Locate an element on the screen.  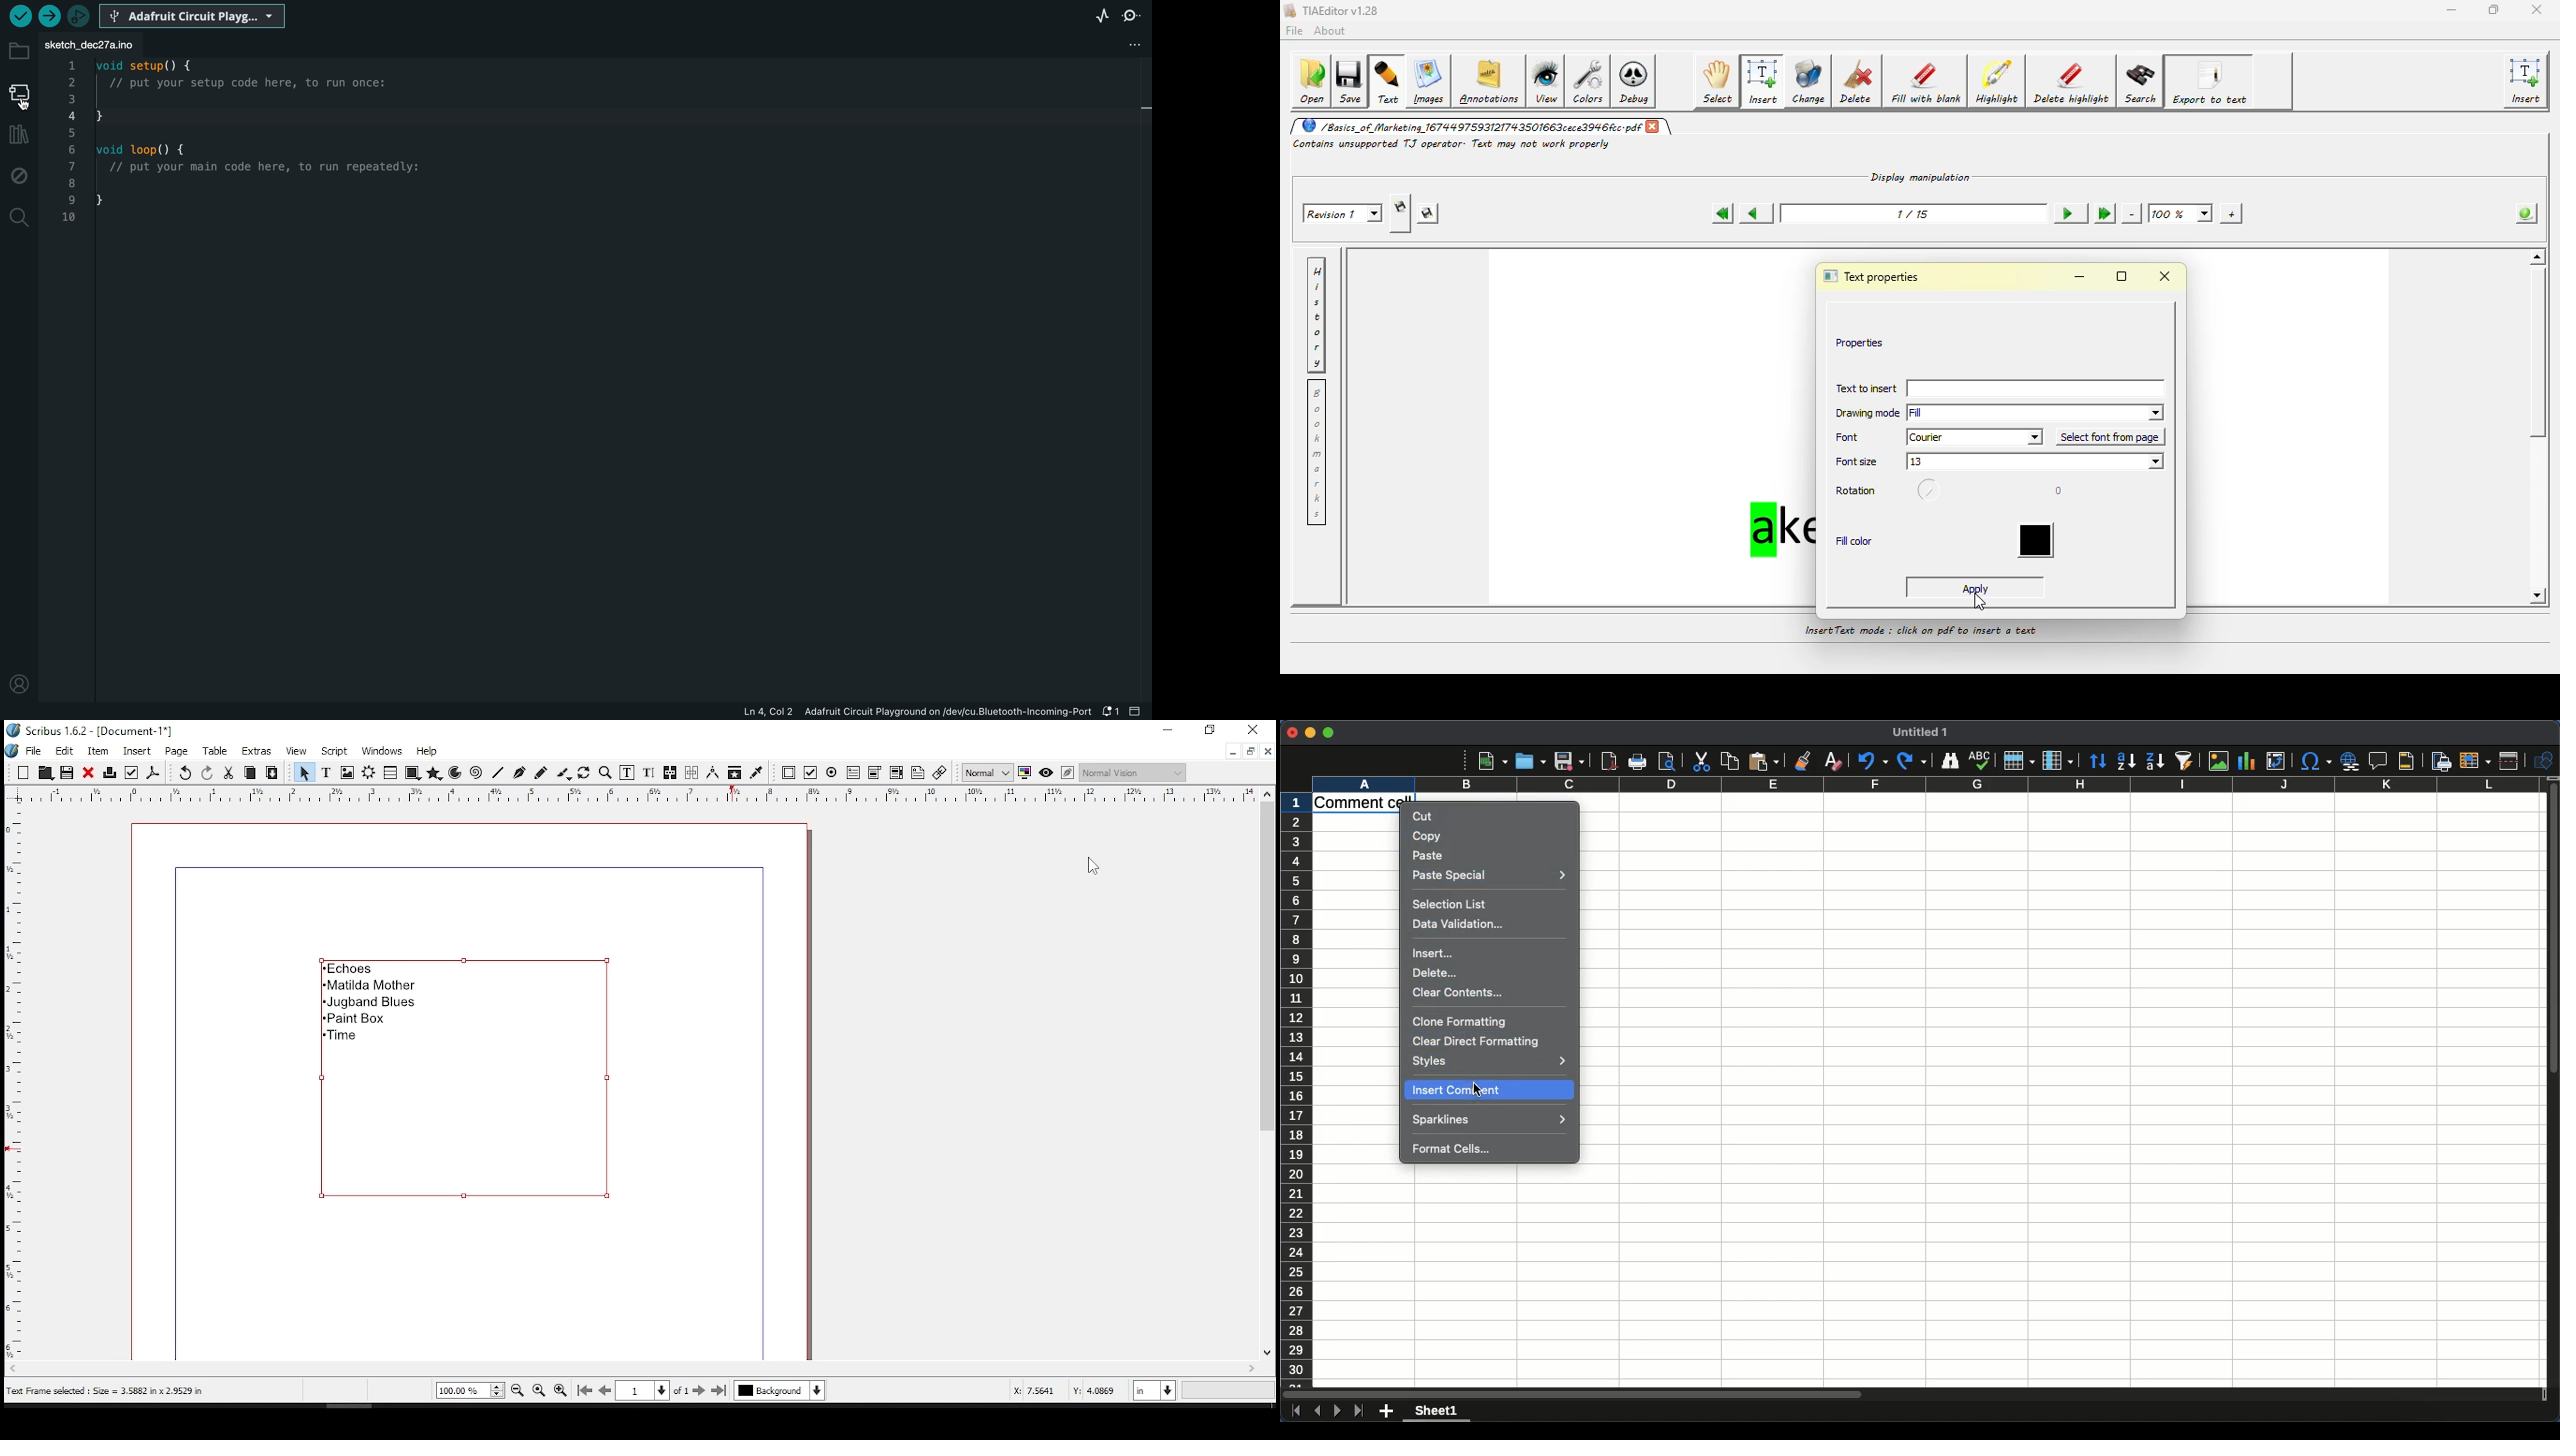
restore is located at coordinates (1249, 751).